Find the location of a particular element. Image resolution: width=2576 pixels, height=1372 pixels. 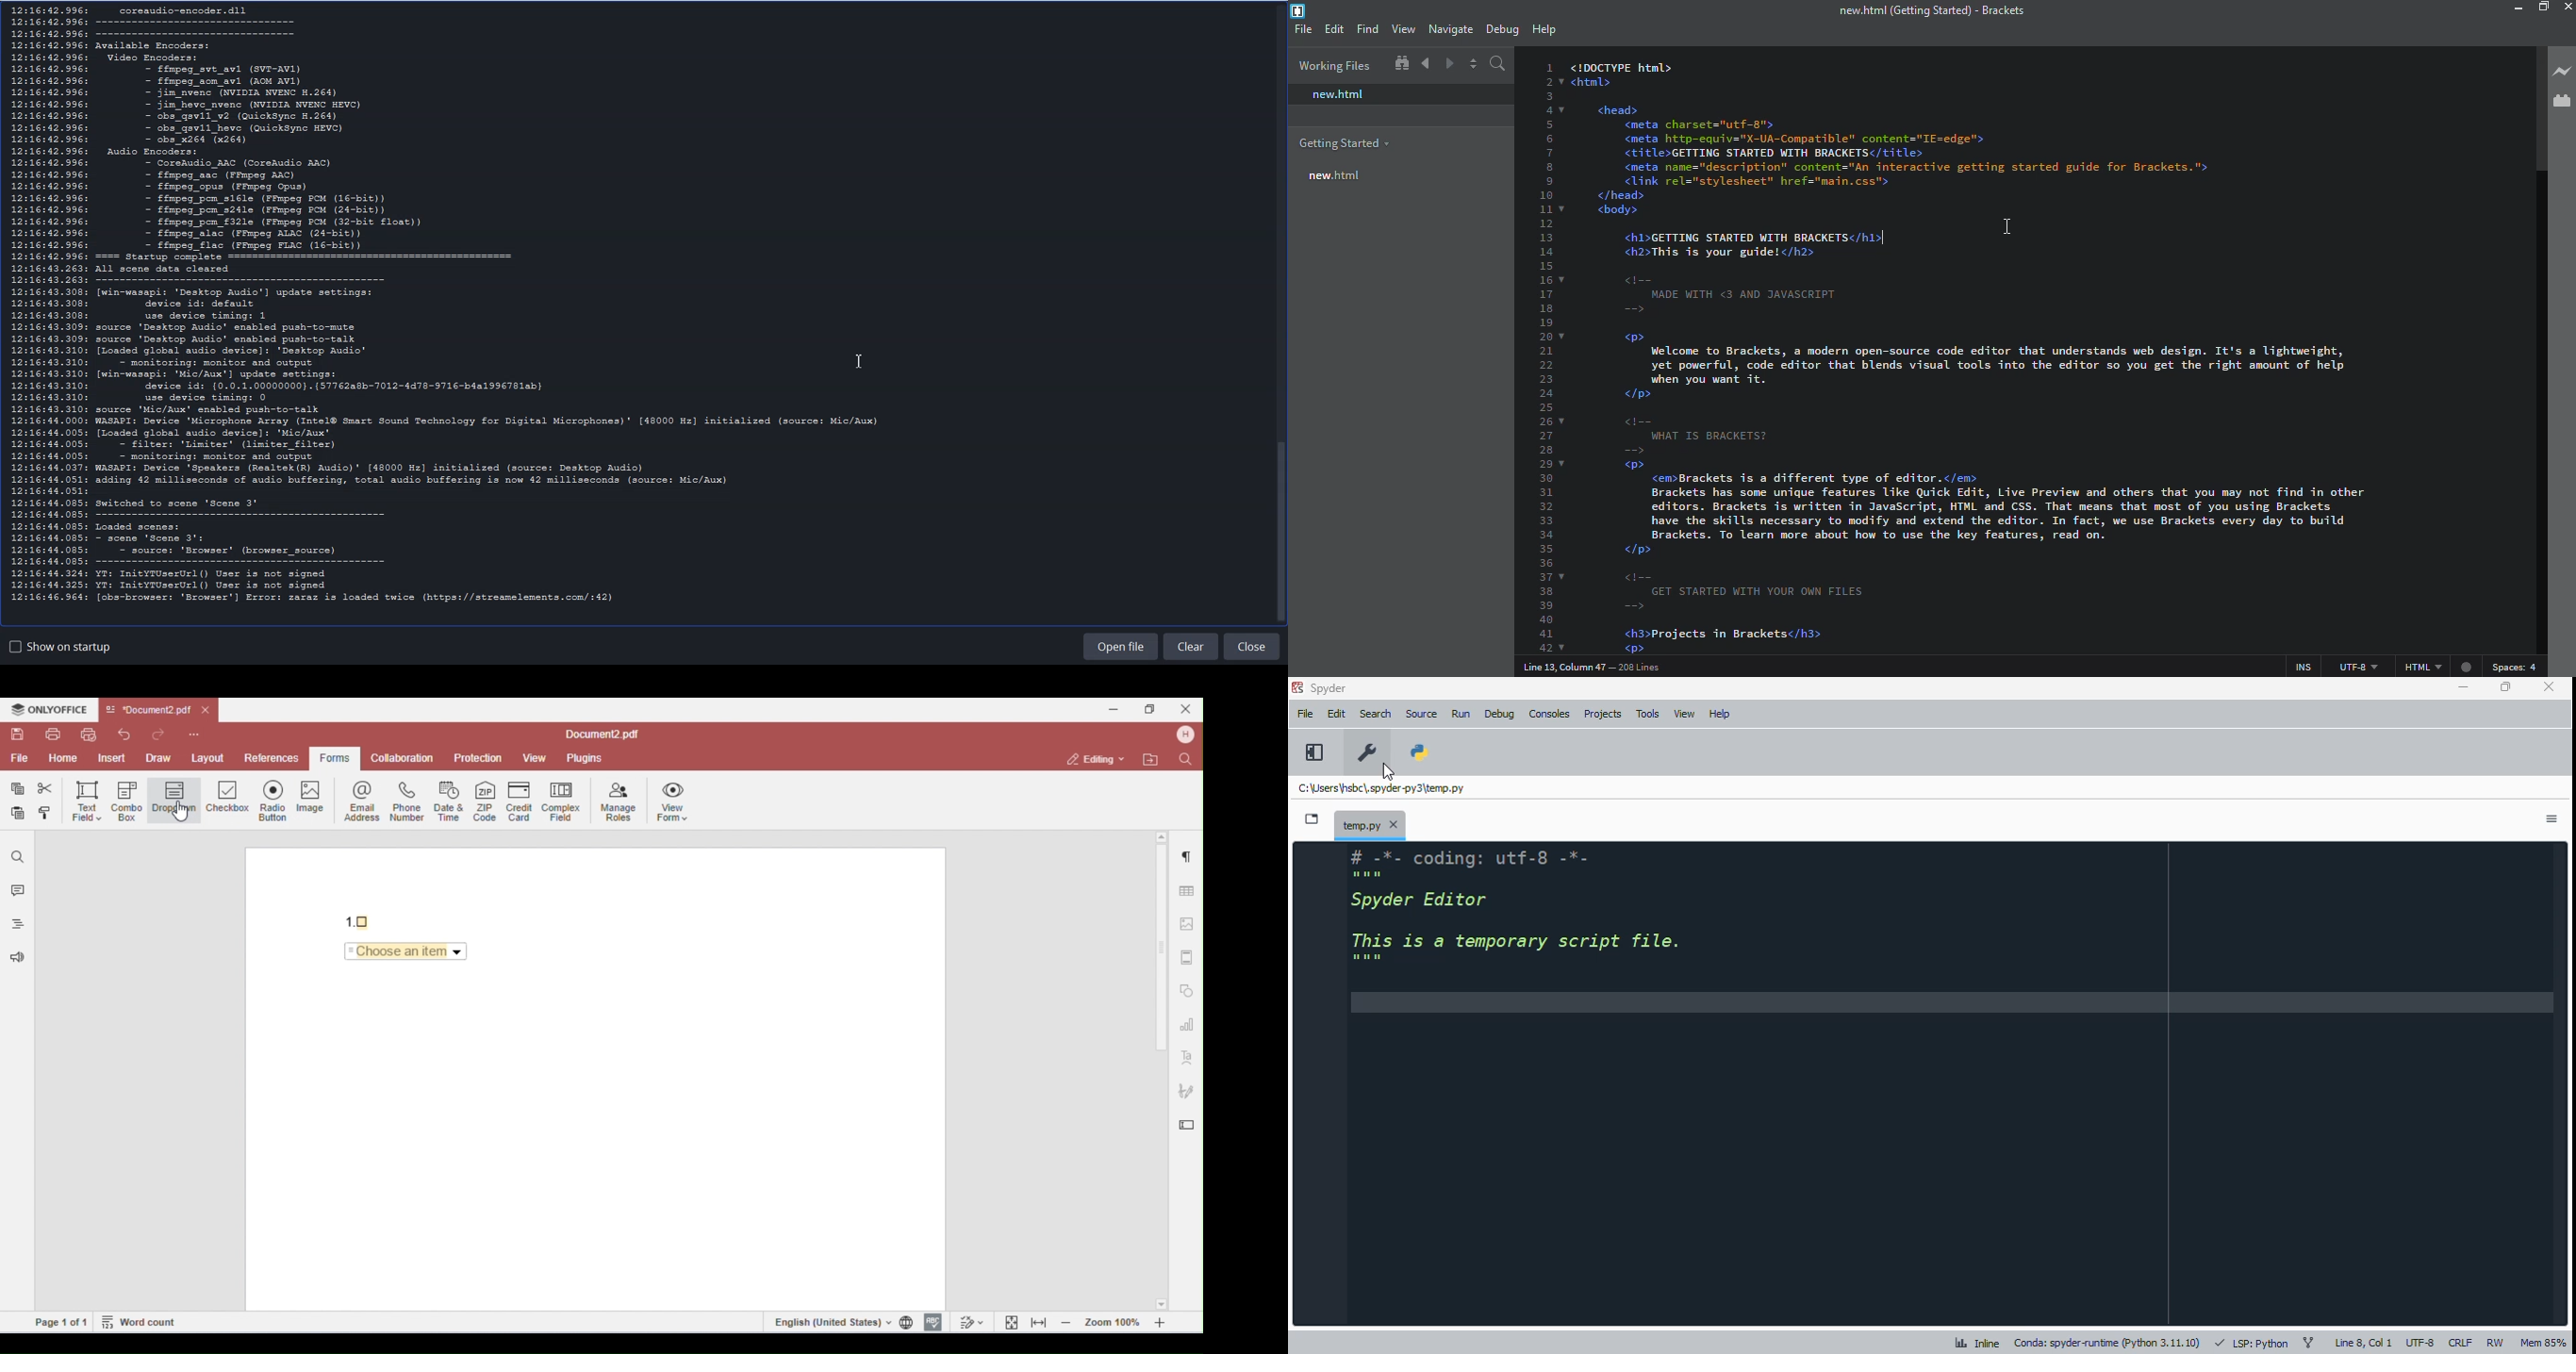

UTF-8 is located at coordinates (2421, 1343).